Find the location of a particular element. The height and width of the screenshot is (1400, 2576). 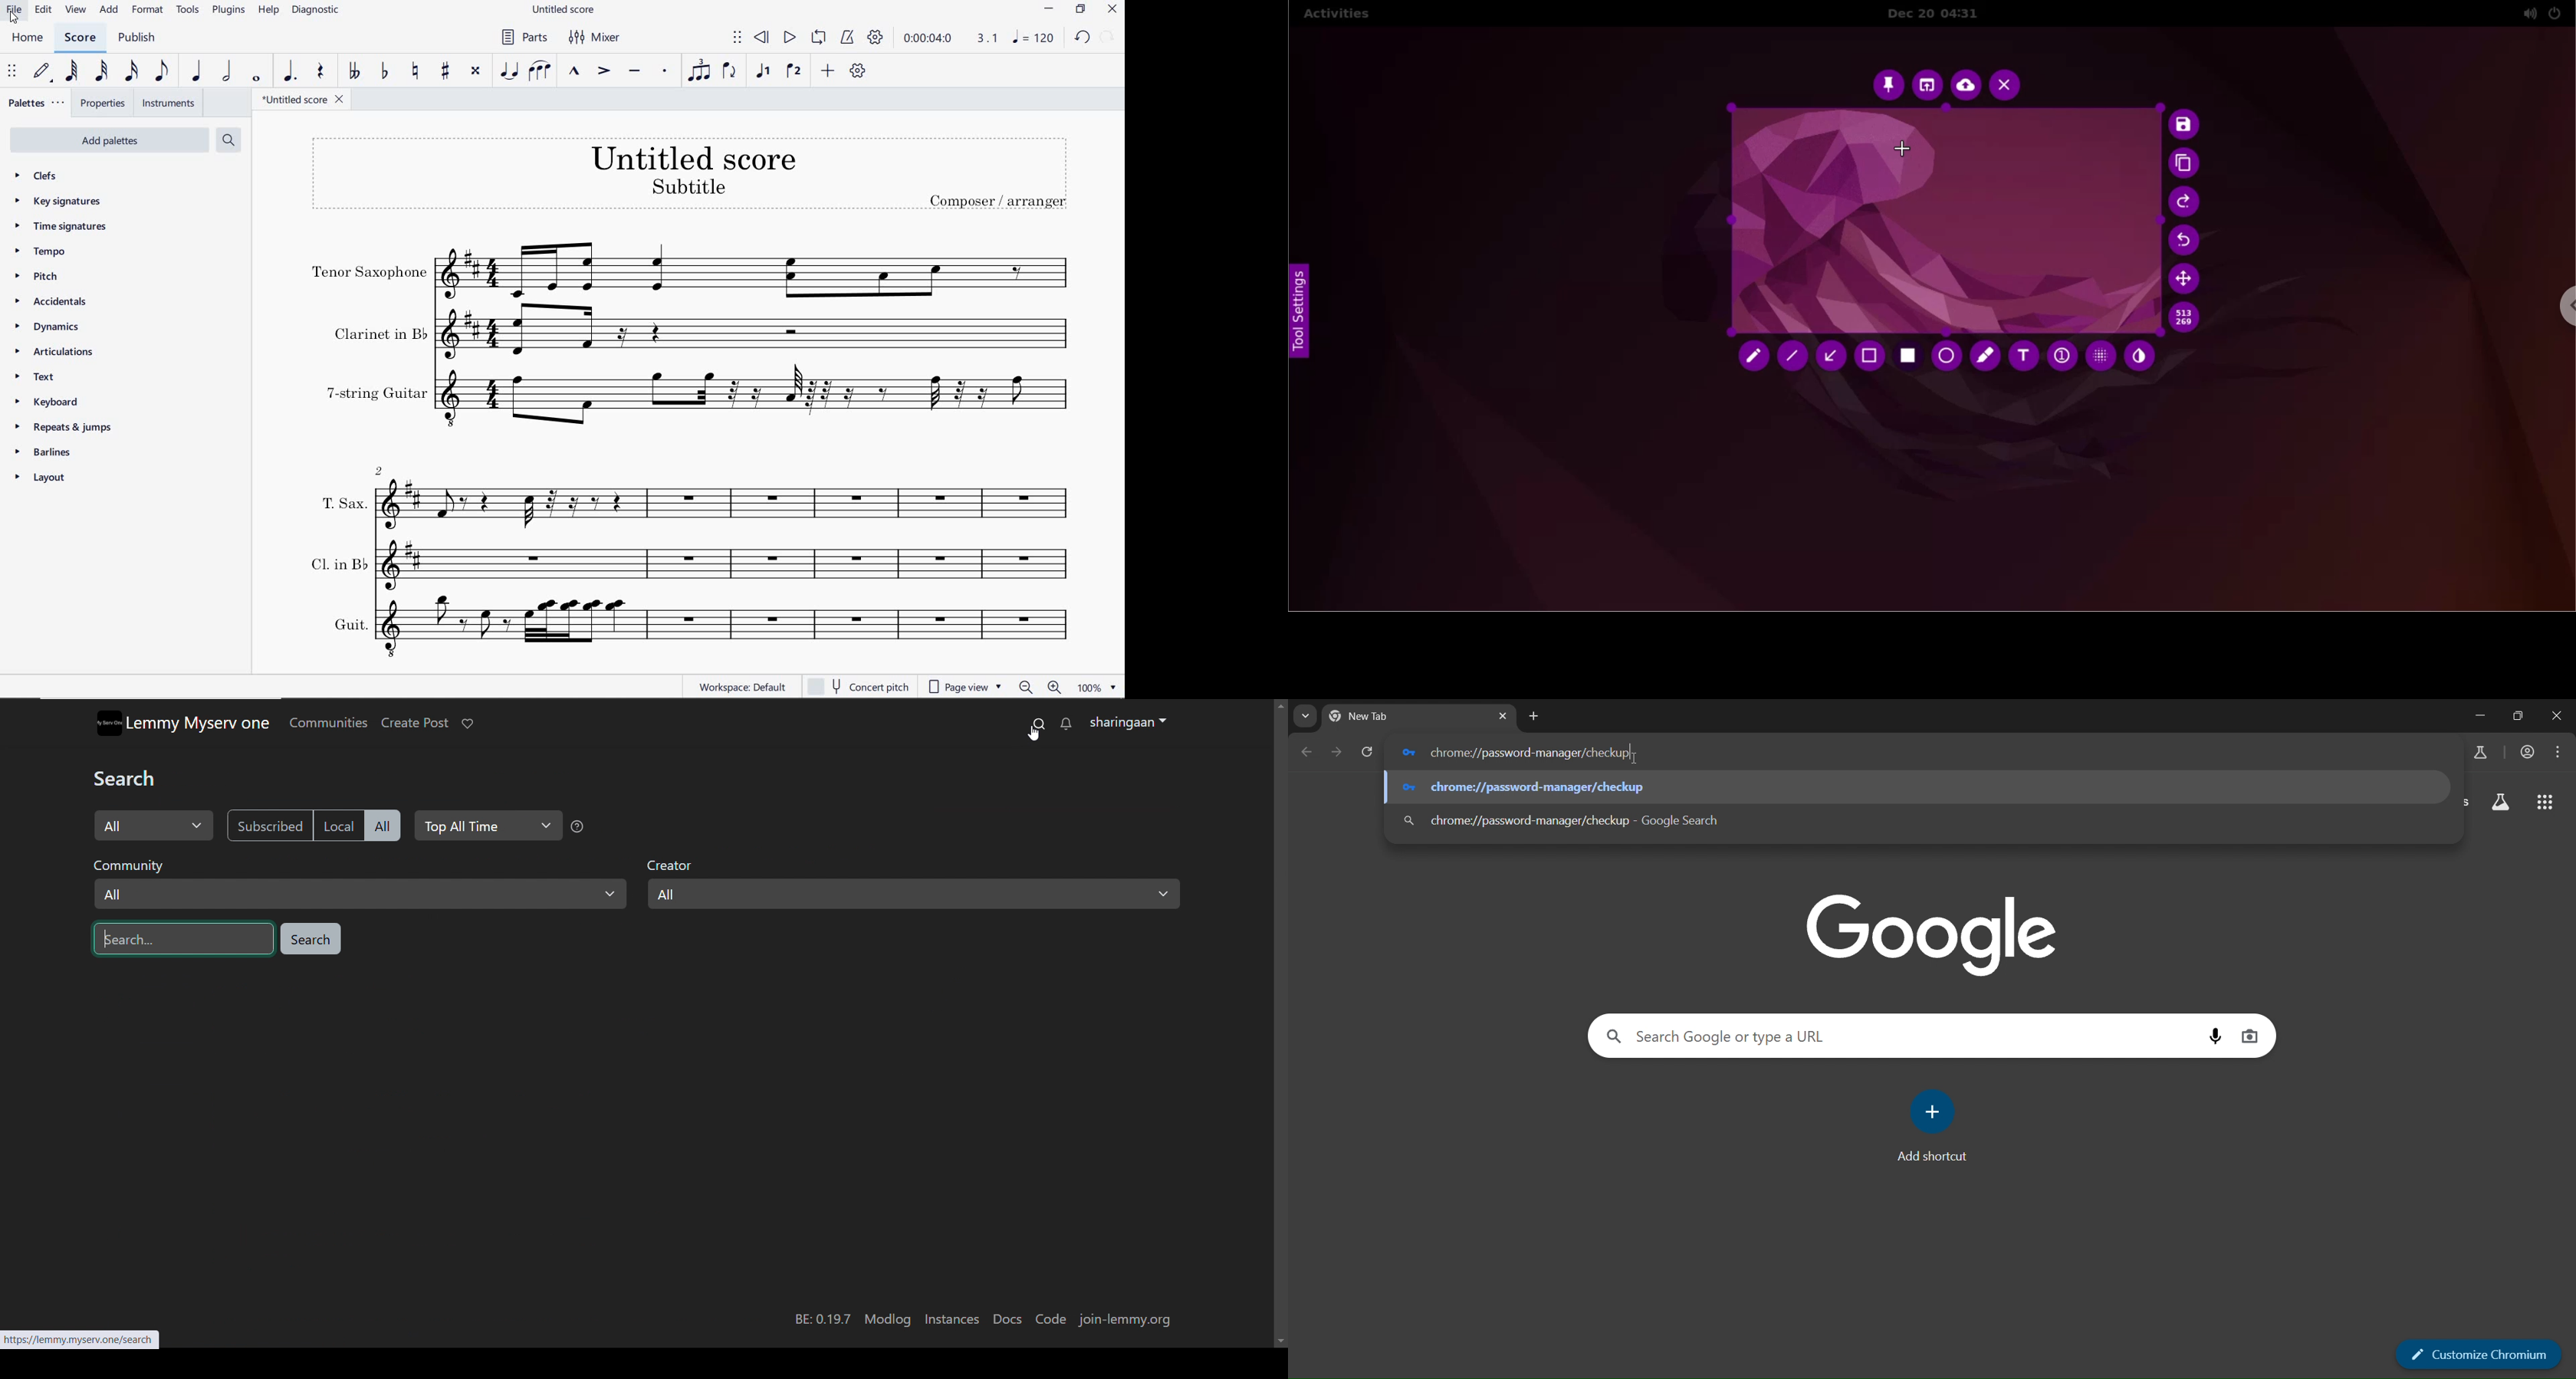

zoom factor is located at coordinates (1096, 685).